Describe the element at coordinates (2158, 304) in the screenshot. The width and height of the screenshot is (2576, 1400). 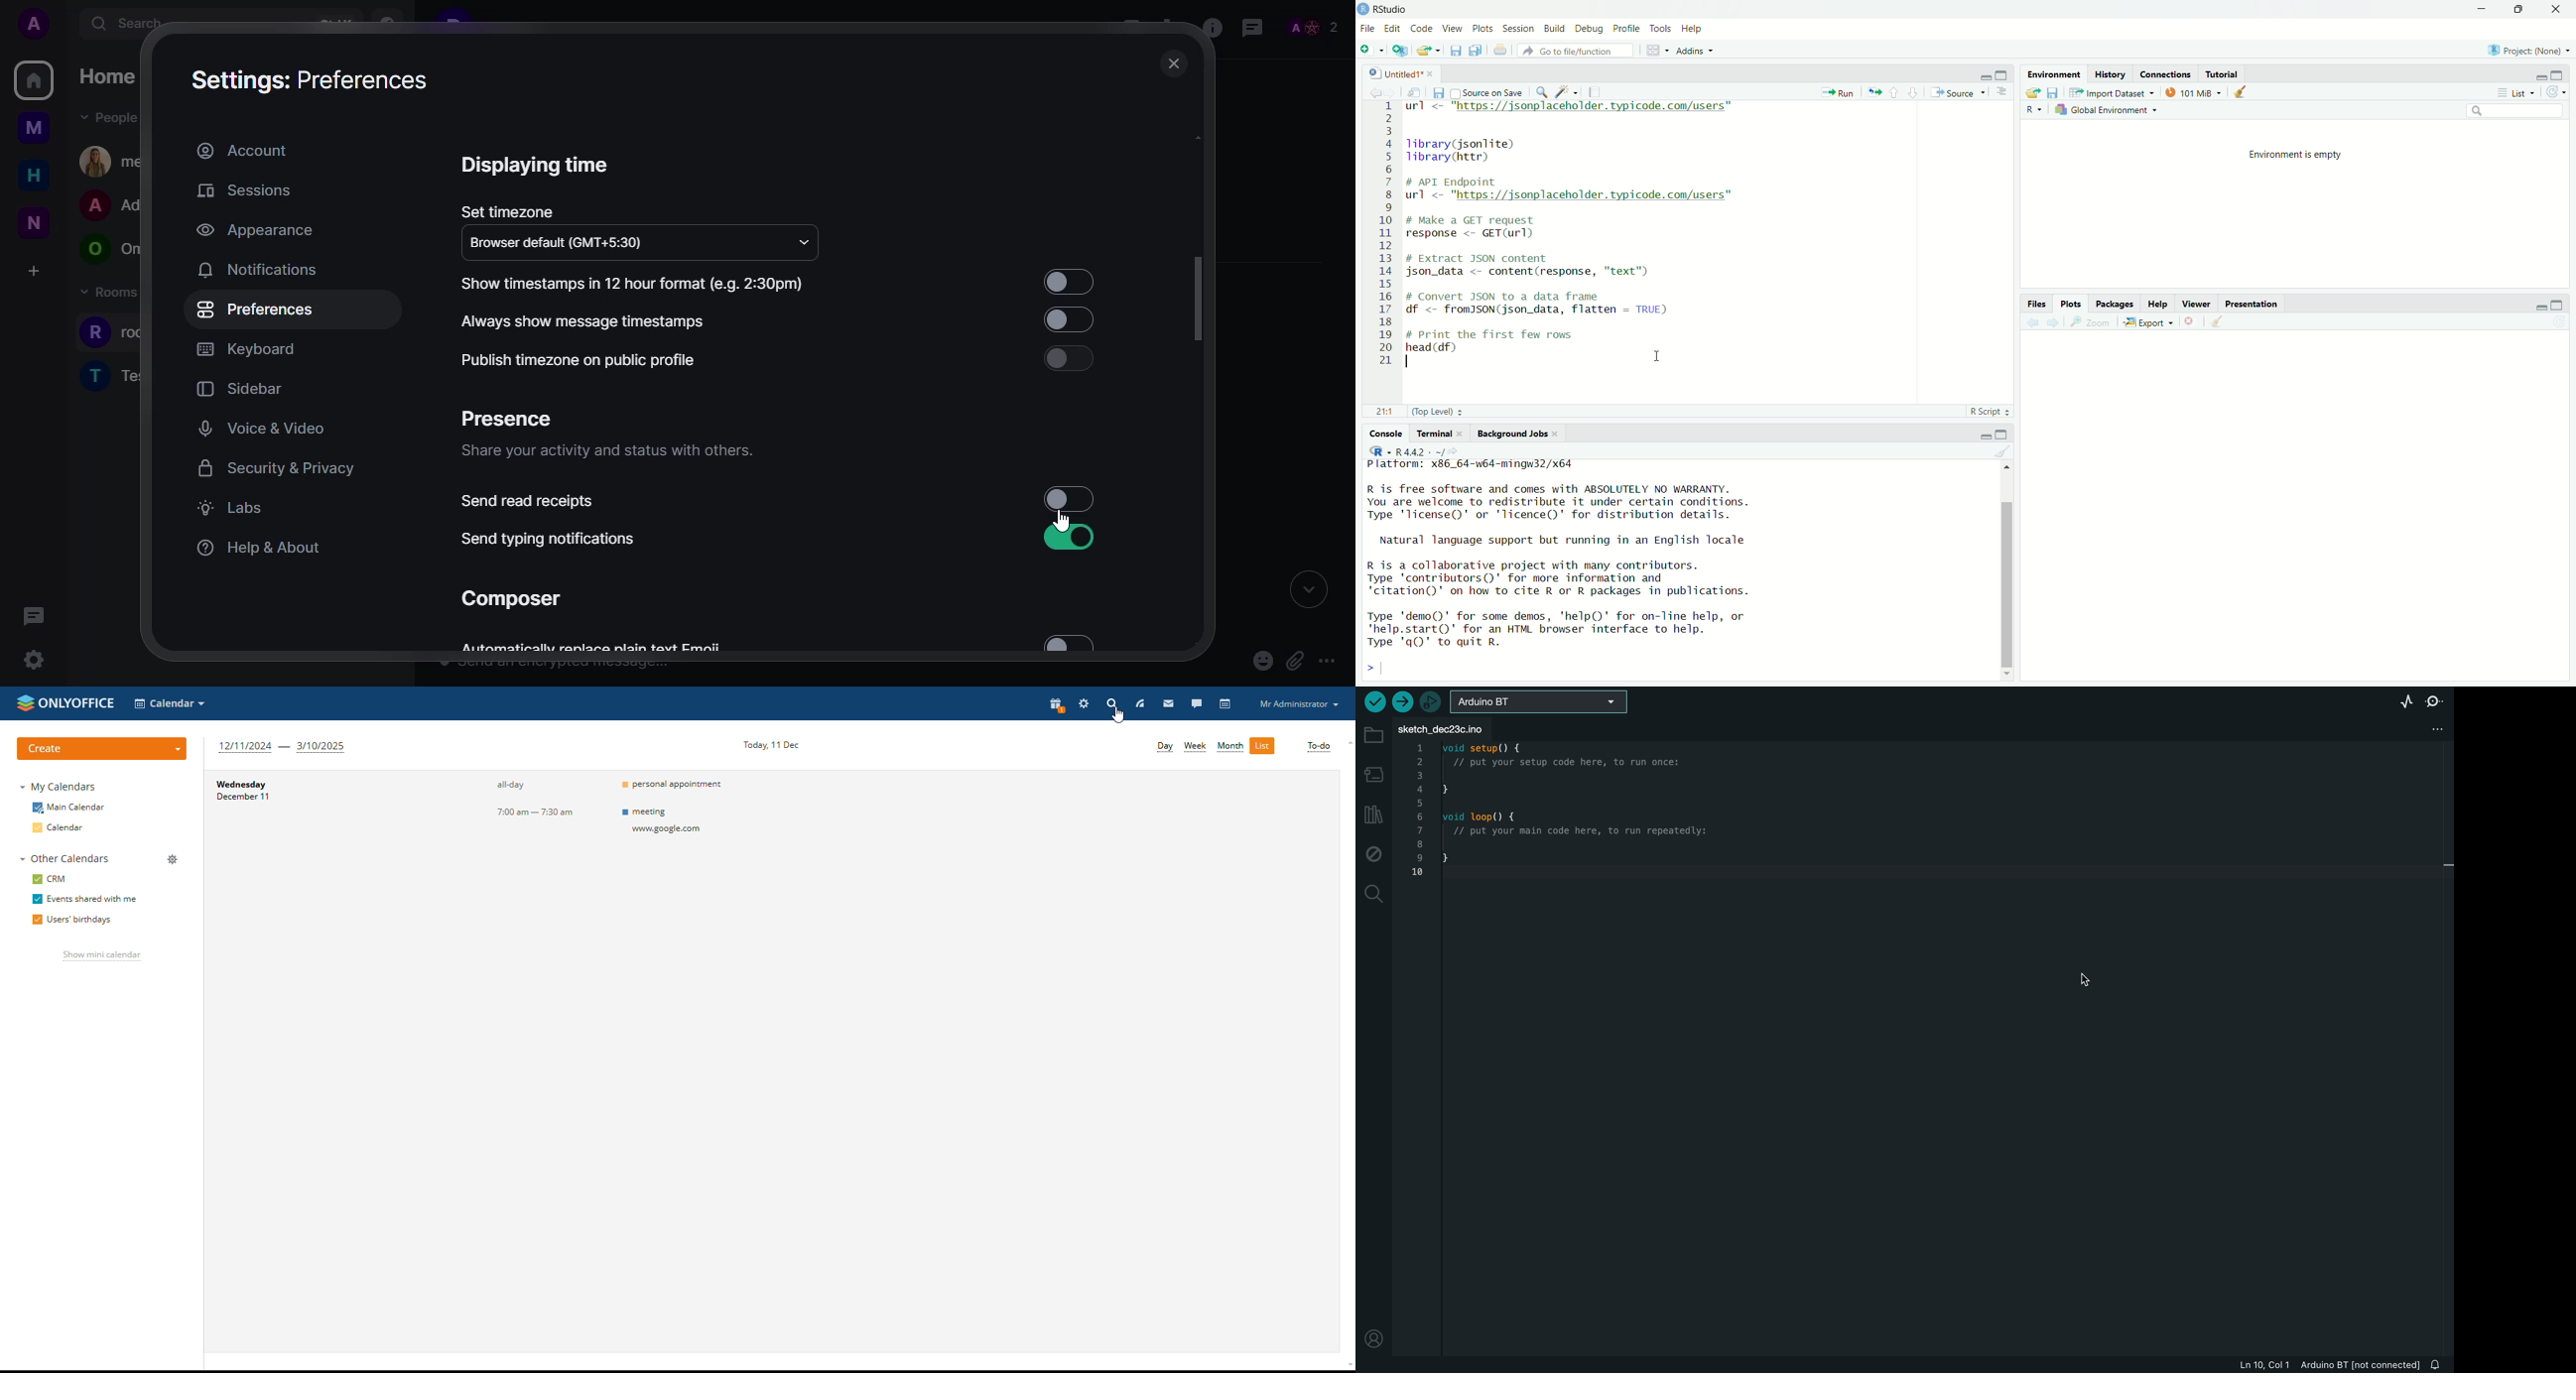
I see `Help` at that location.